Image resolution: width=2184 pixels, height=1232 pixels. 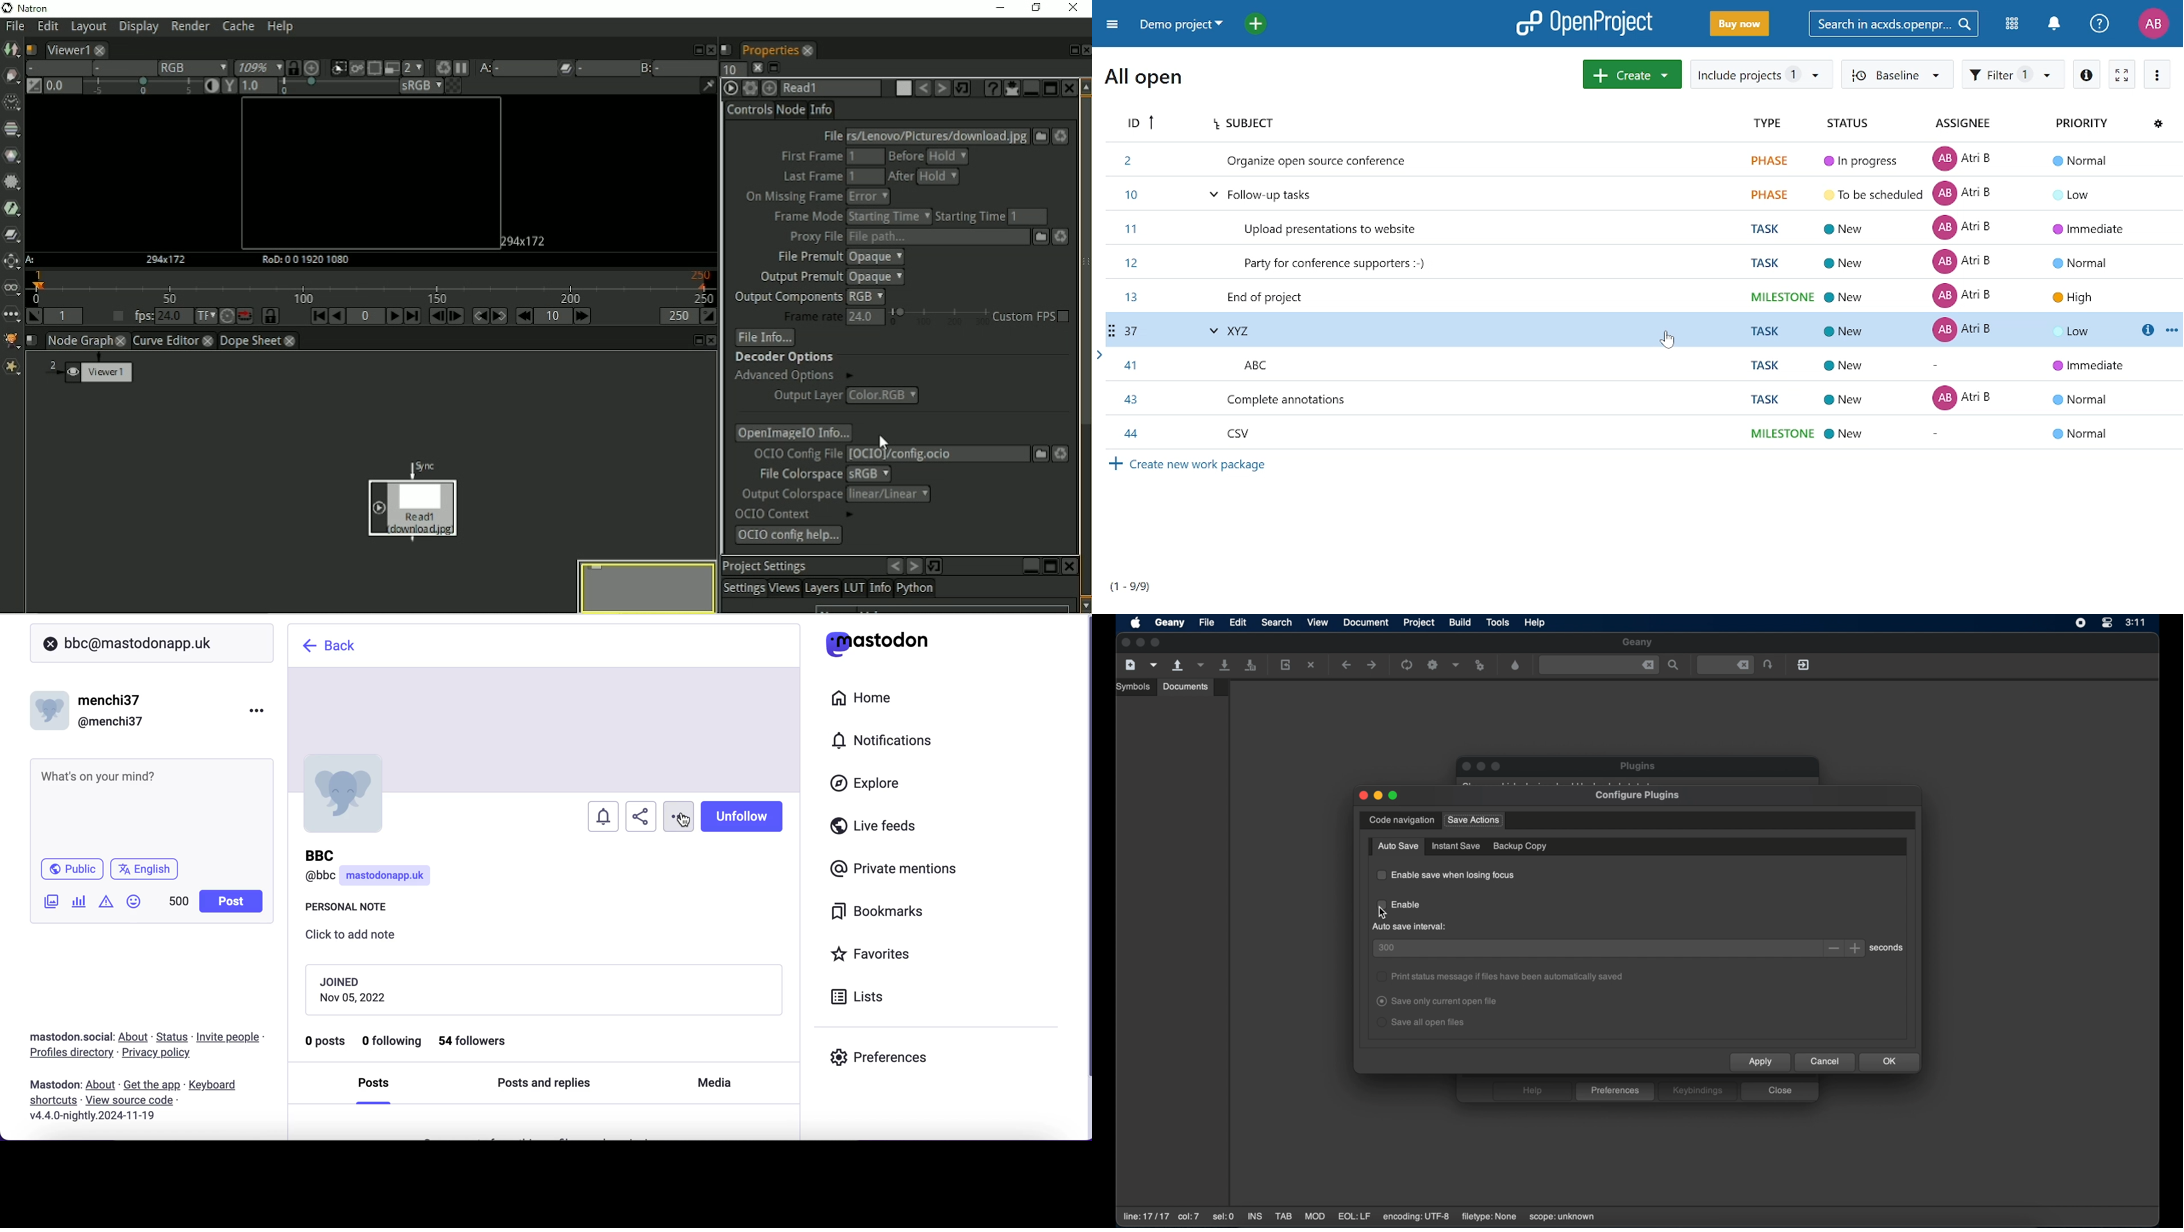 I want to click on maximize, so click(x=1394, y=795).